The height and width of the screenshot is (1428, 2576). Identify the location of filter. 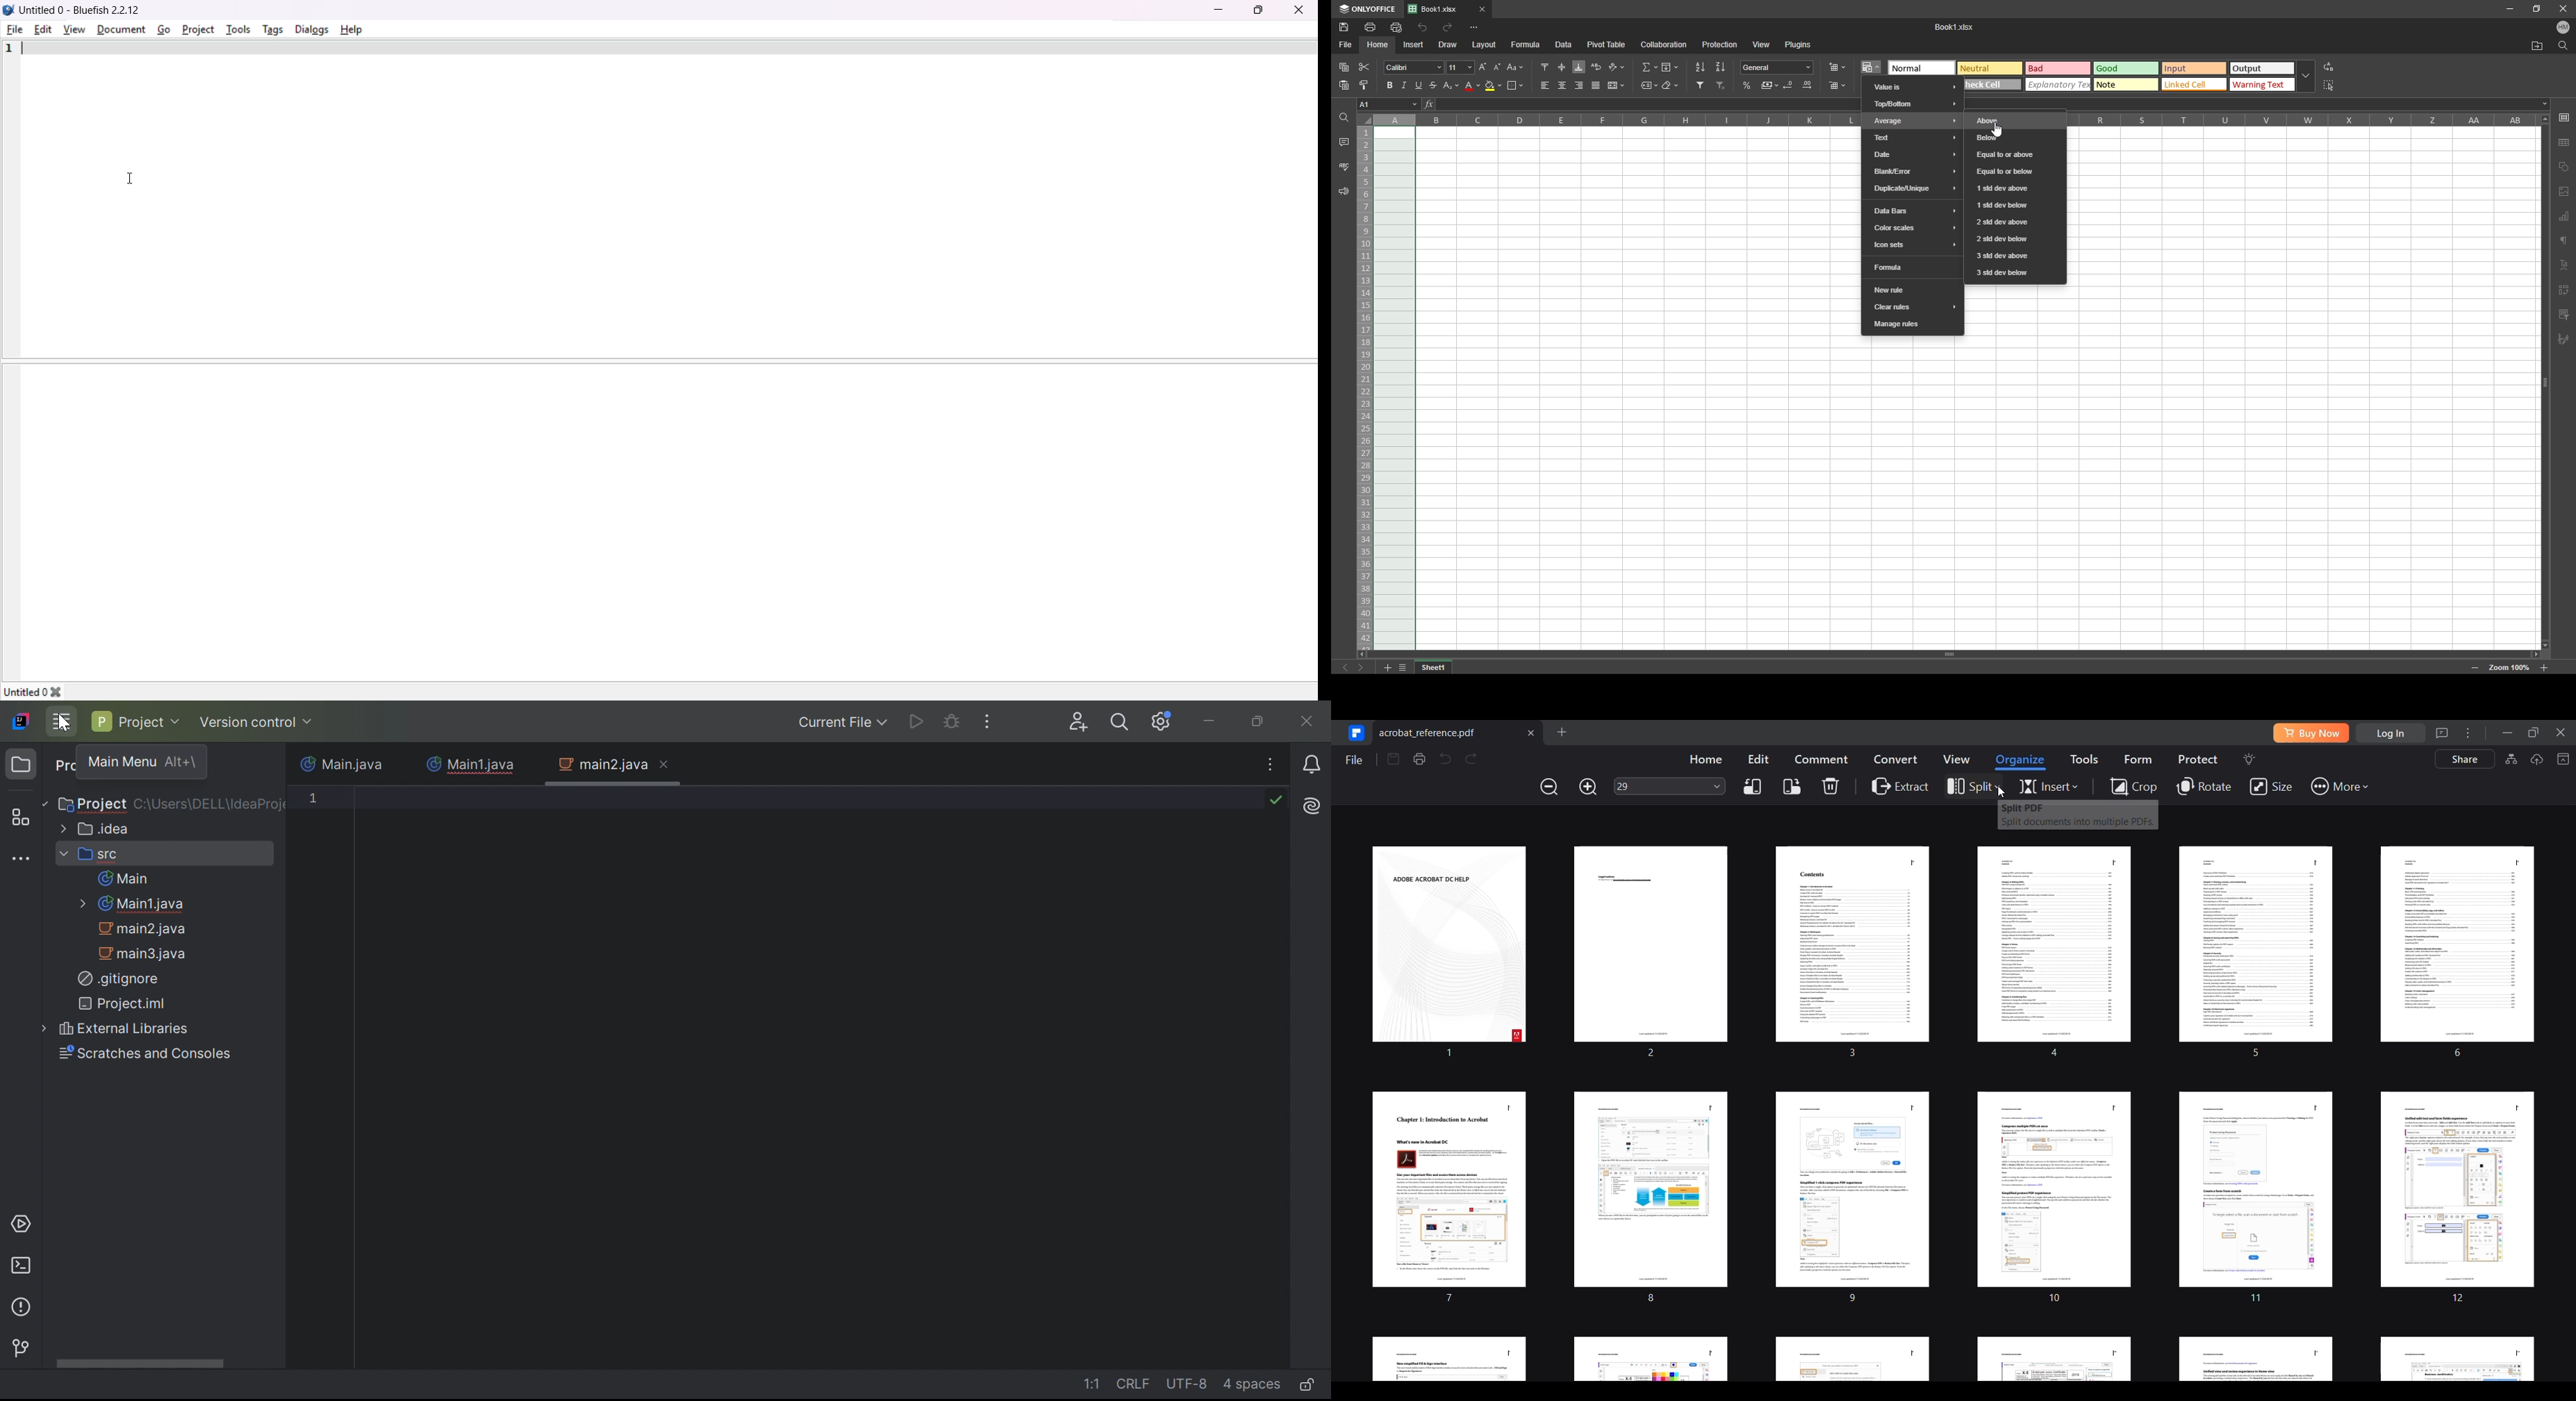
(1701, 85).